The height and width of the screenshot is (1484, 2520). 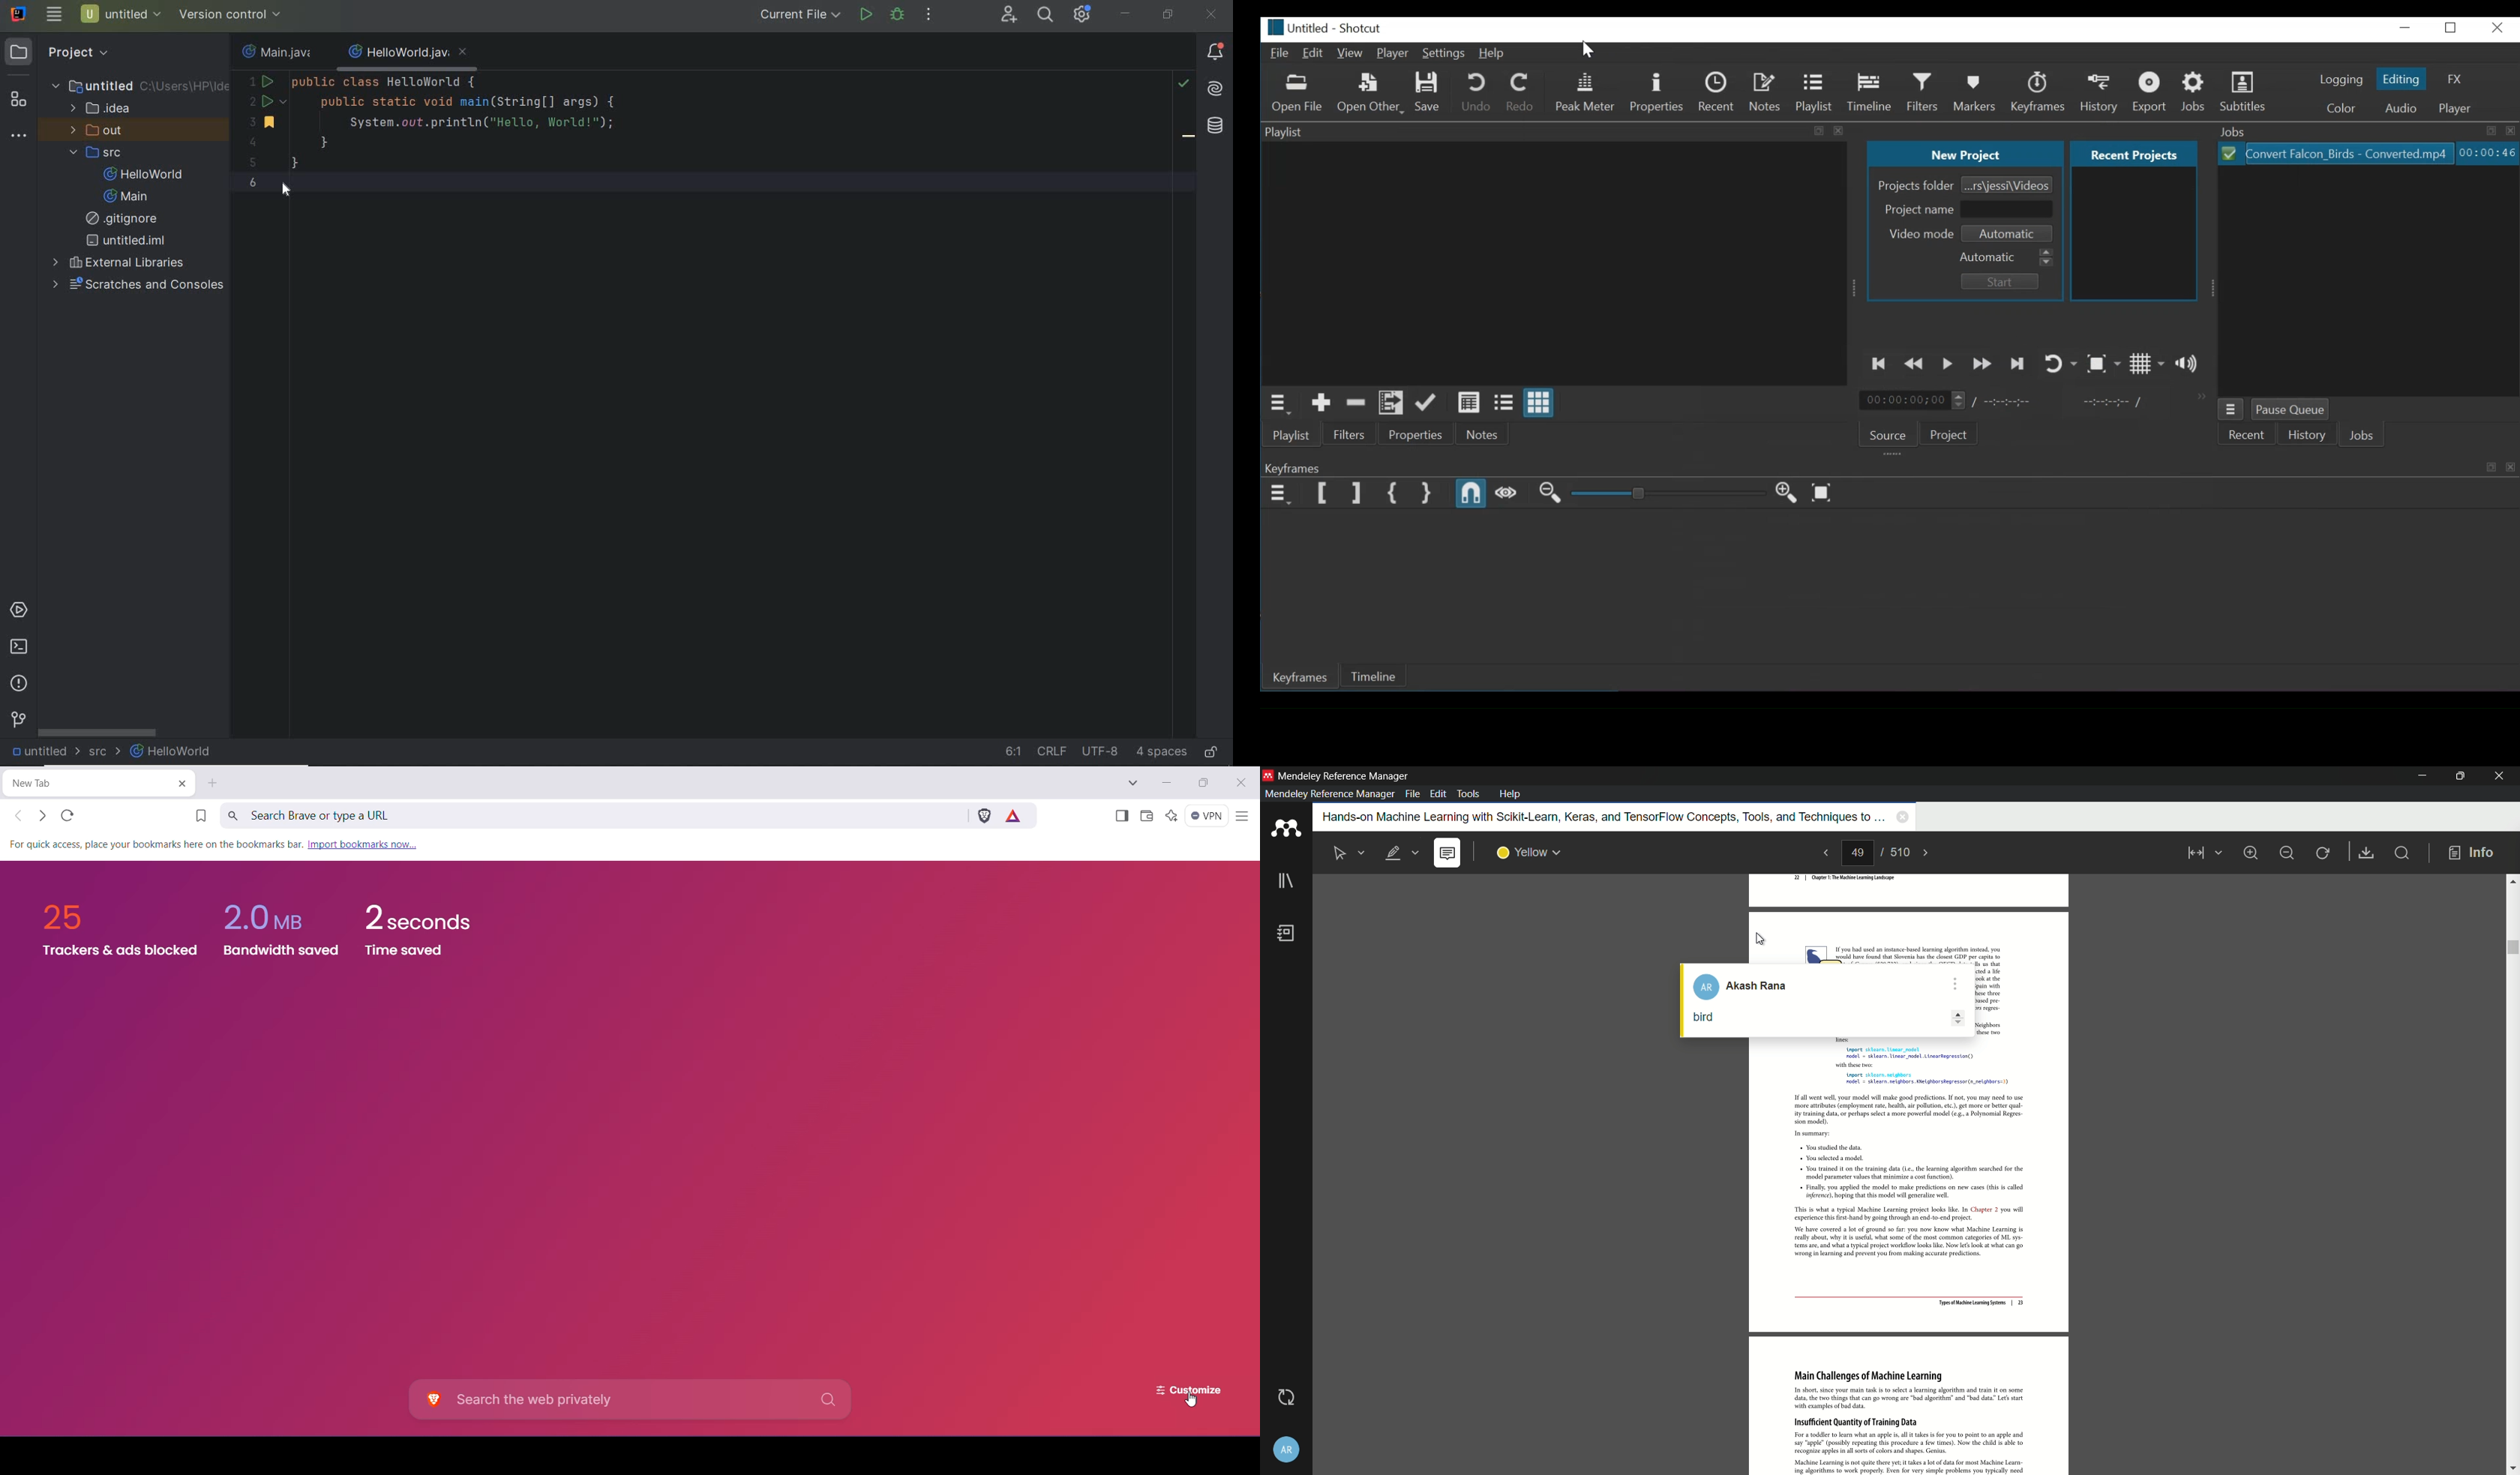 What do you see at coordinates (2007, 209) in the screenshot?
I see `Project Name Field` at bounding box center [2007, 209].